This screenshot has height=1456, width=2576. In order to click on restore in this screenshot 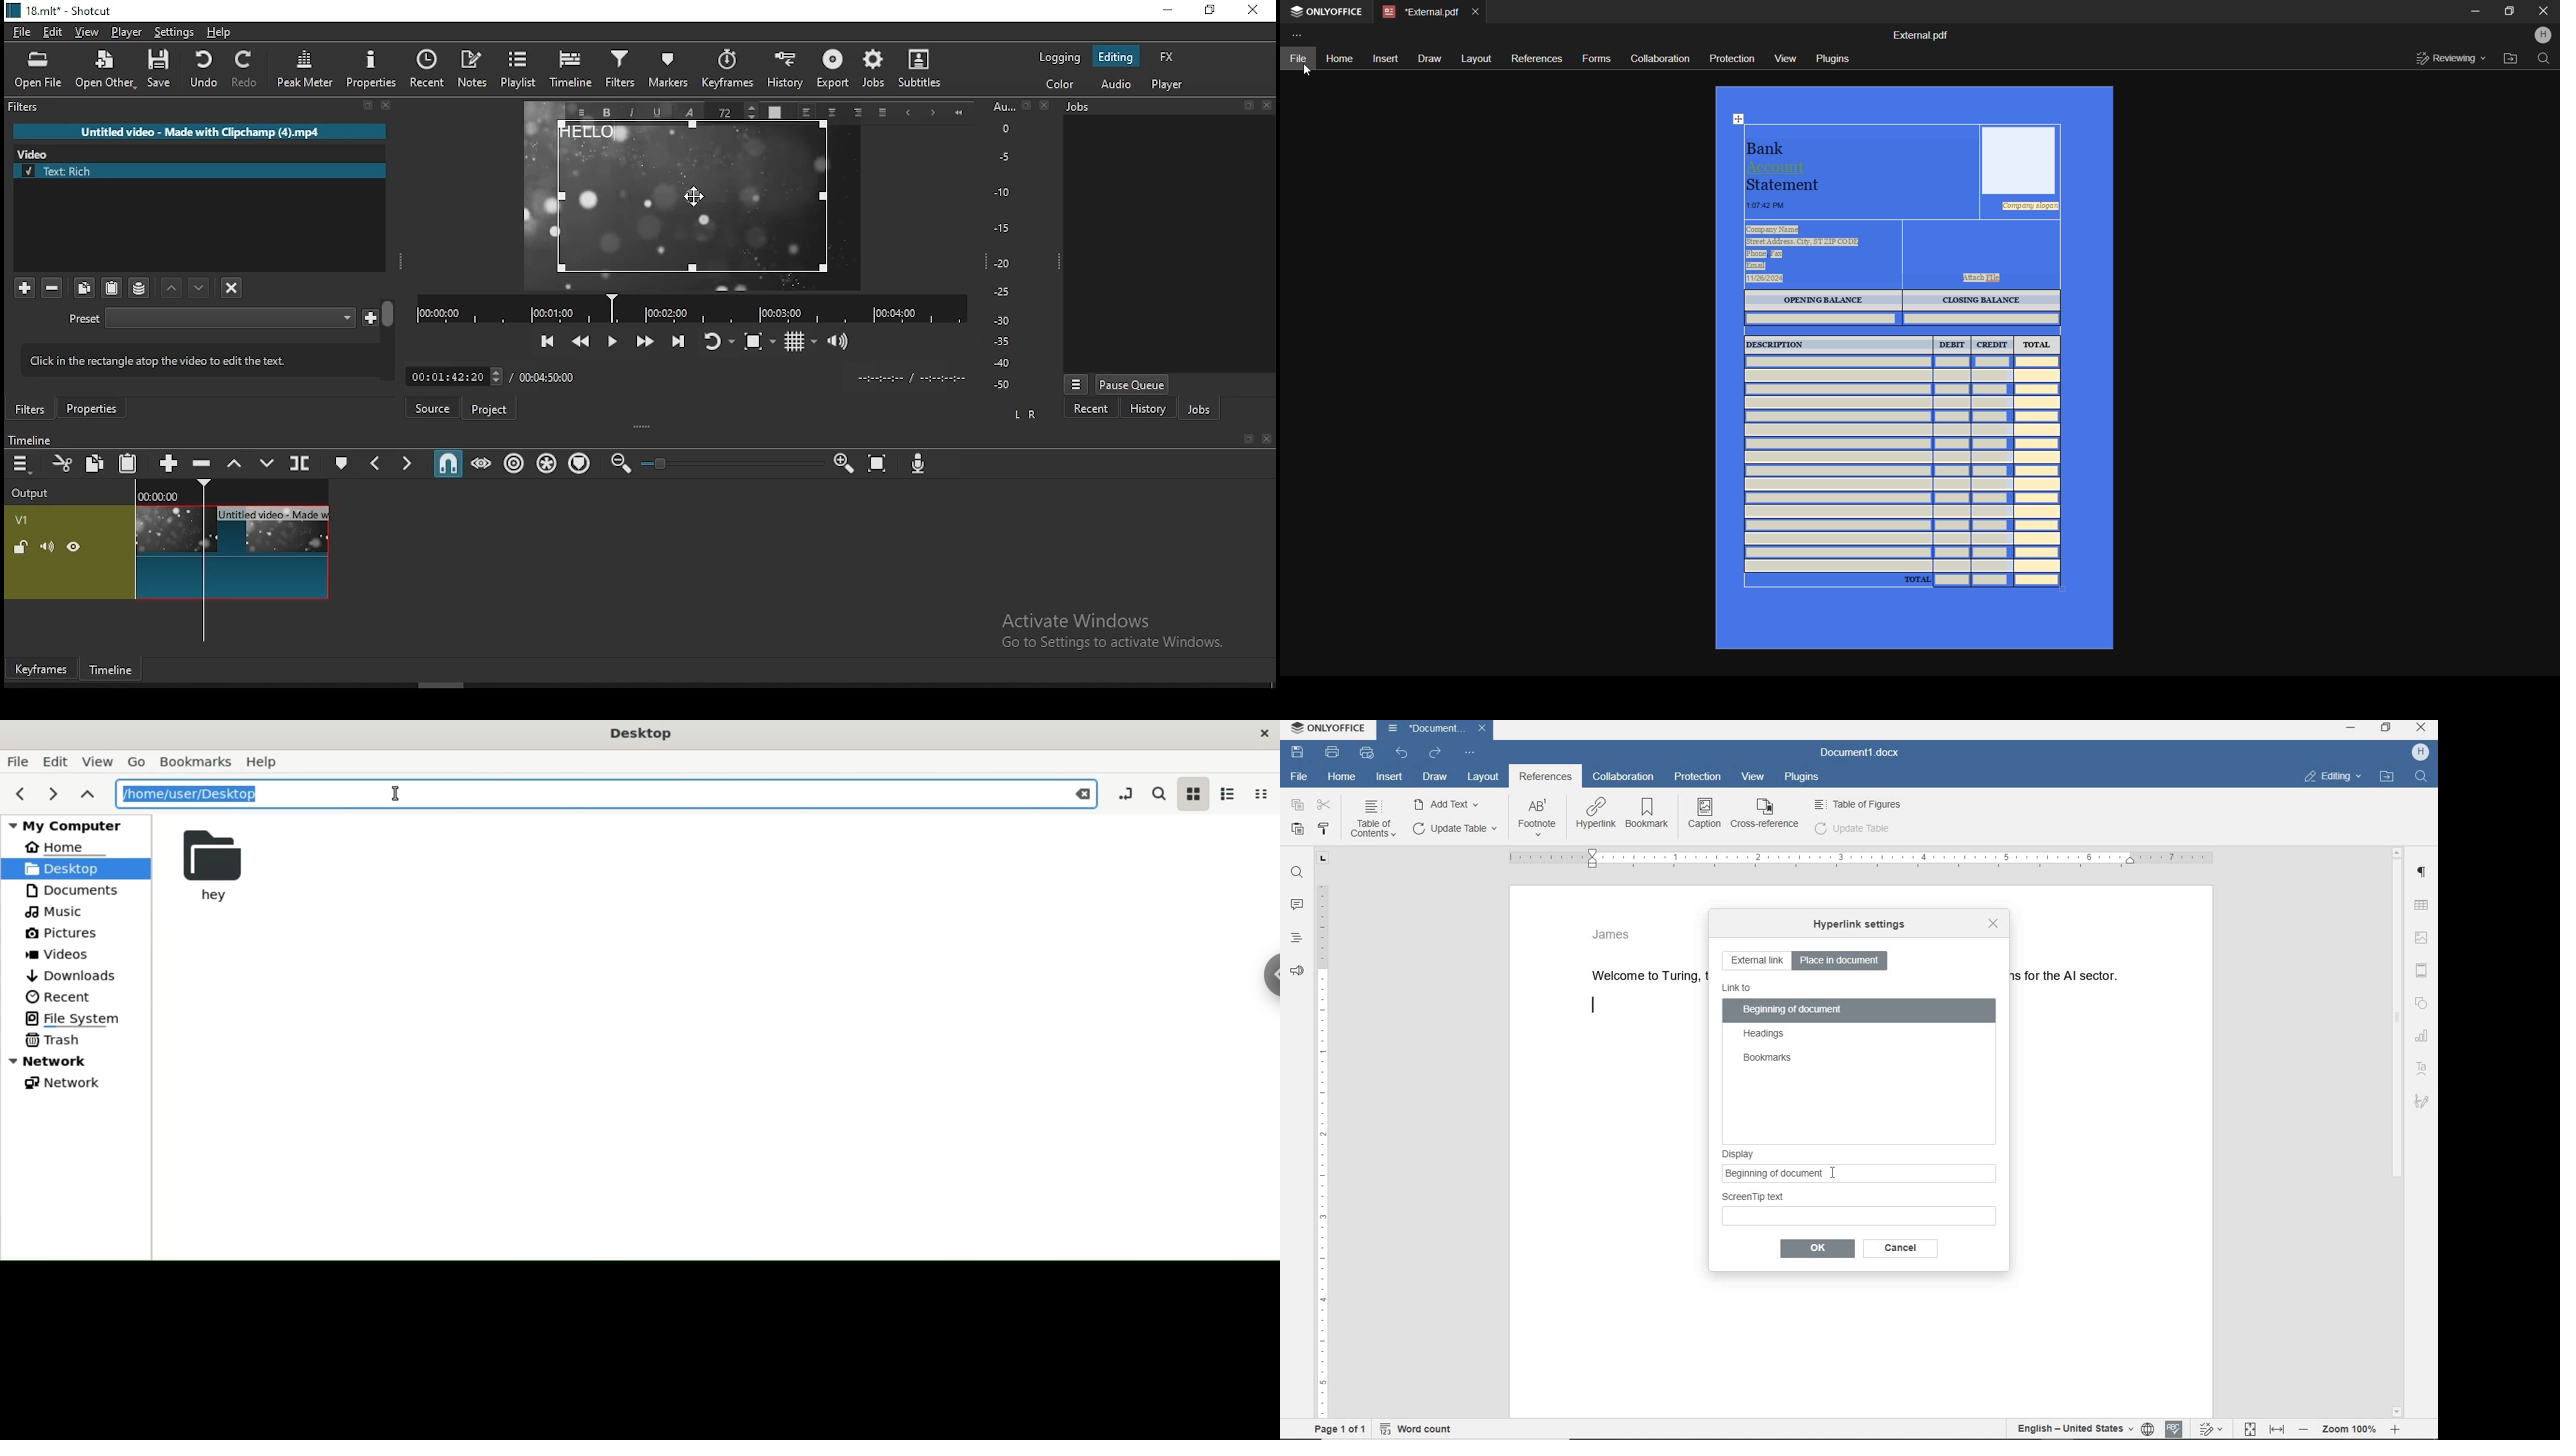, I will do `click(1212, 9)`.